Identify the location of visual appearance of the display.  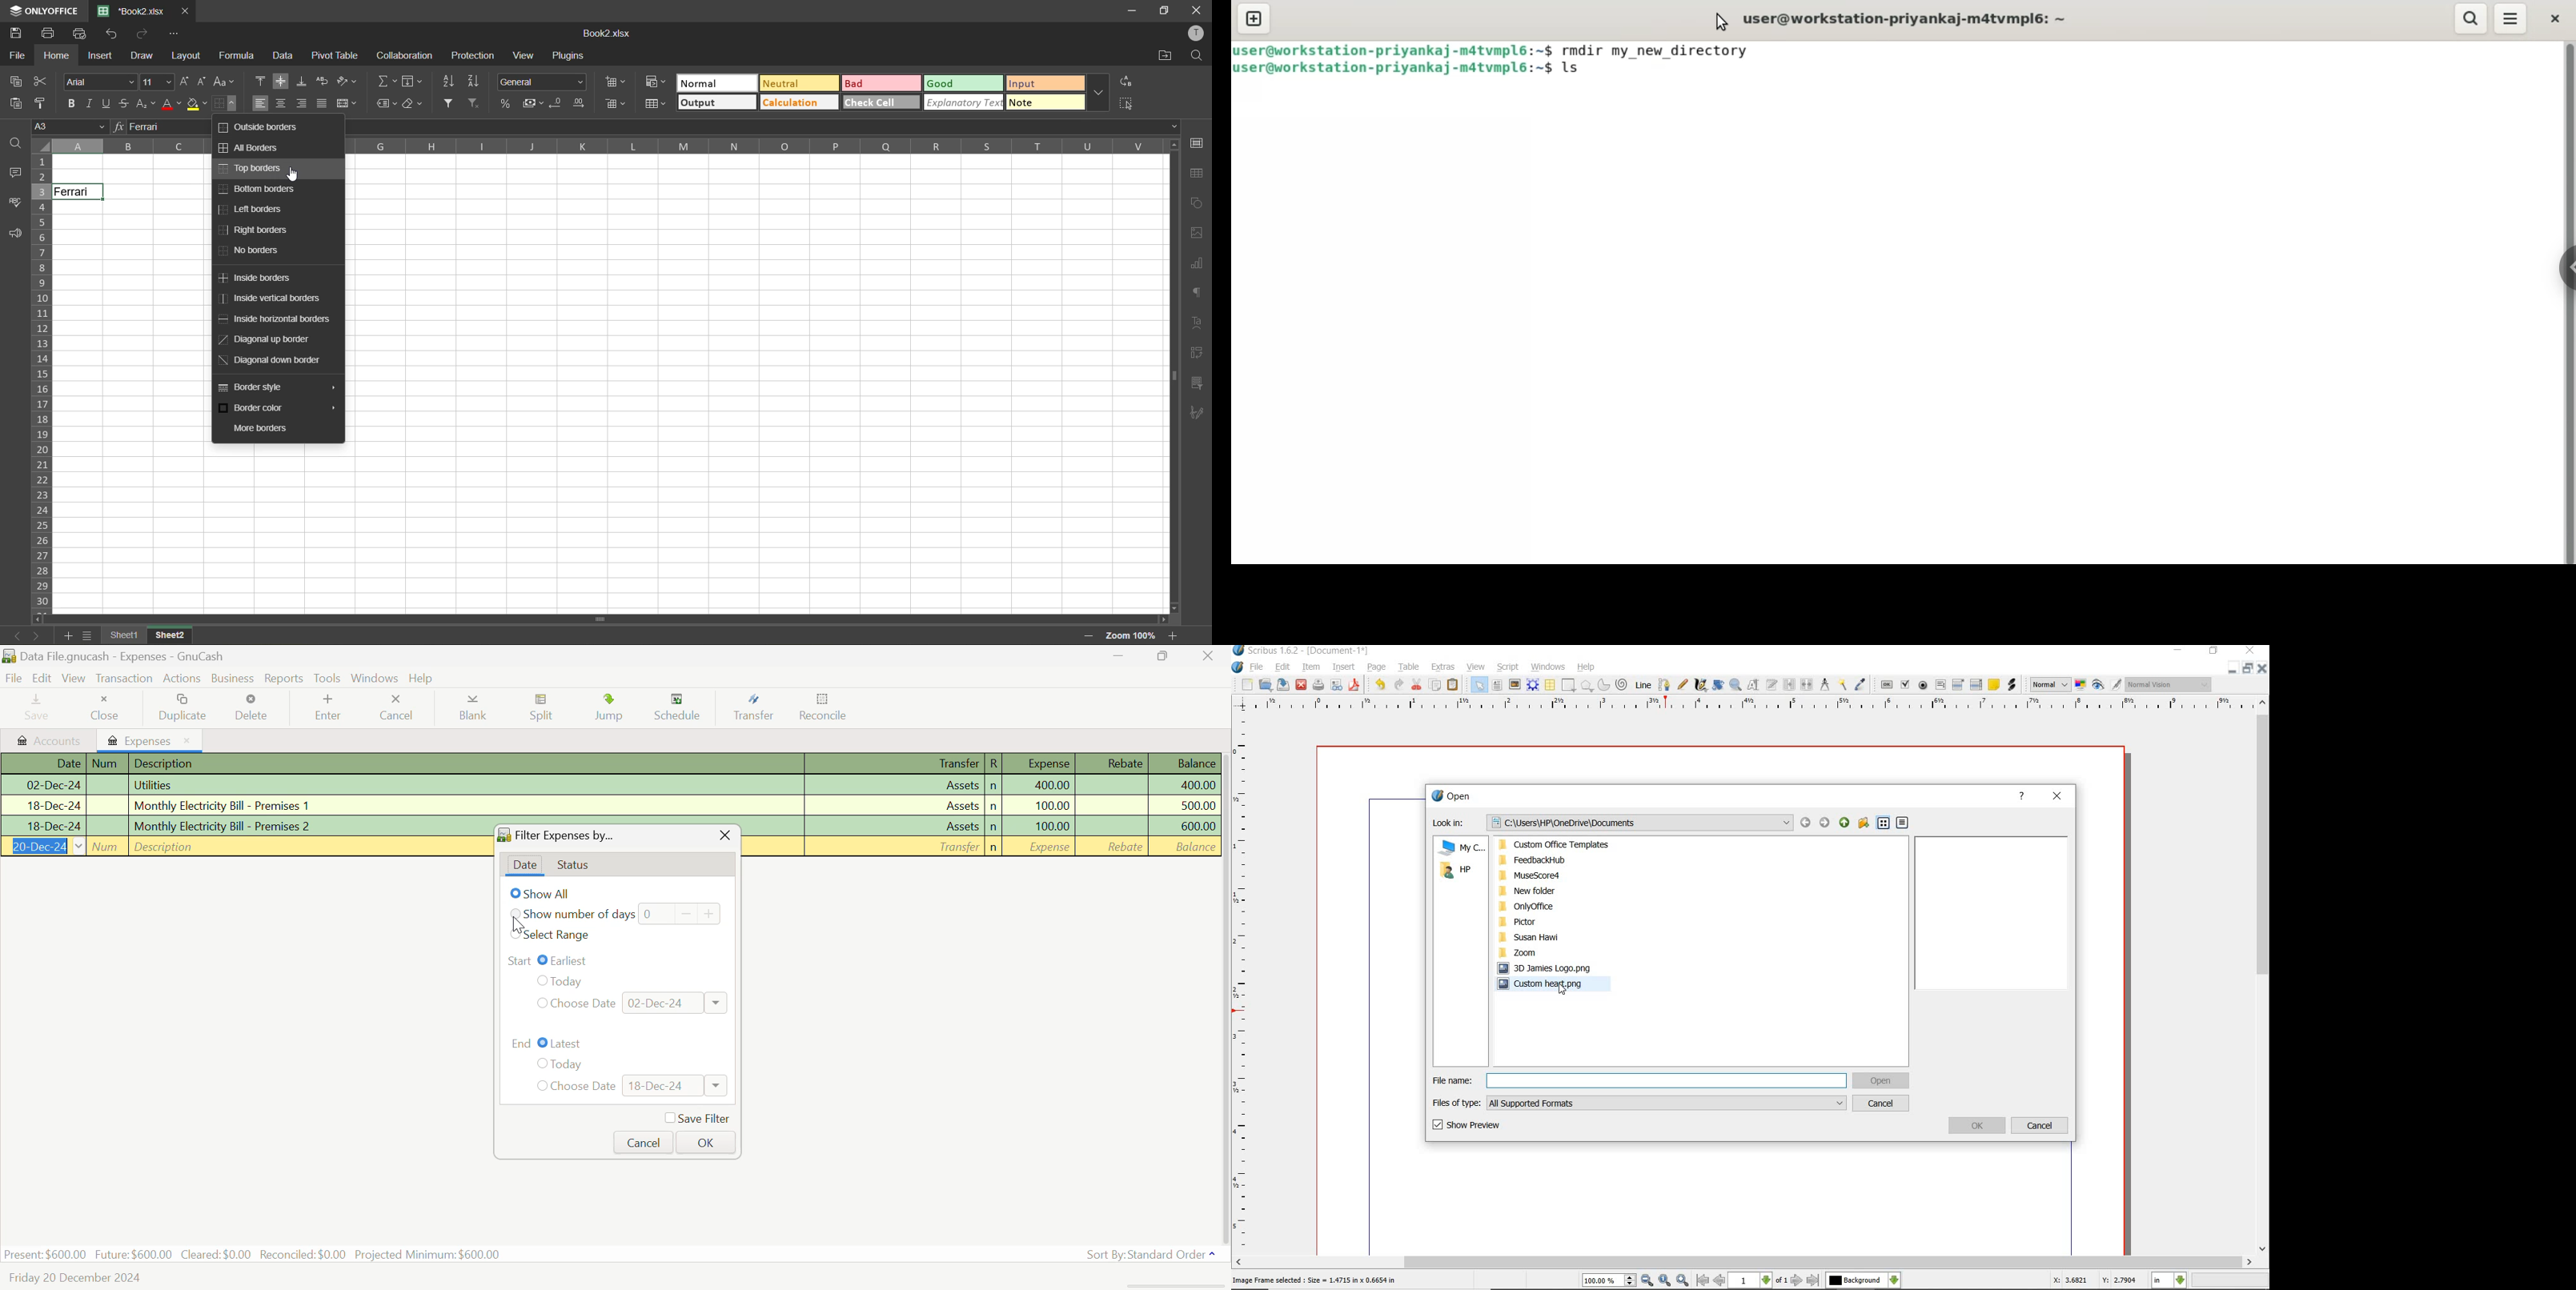
(2167, 685).